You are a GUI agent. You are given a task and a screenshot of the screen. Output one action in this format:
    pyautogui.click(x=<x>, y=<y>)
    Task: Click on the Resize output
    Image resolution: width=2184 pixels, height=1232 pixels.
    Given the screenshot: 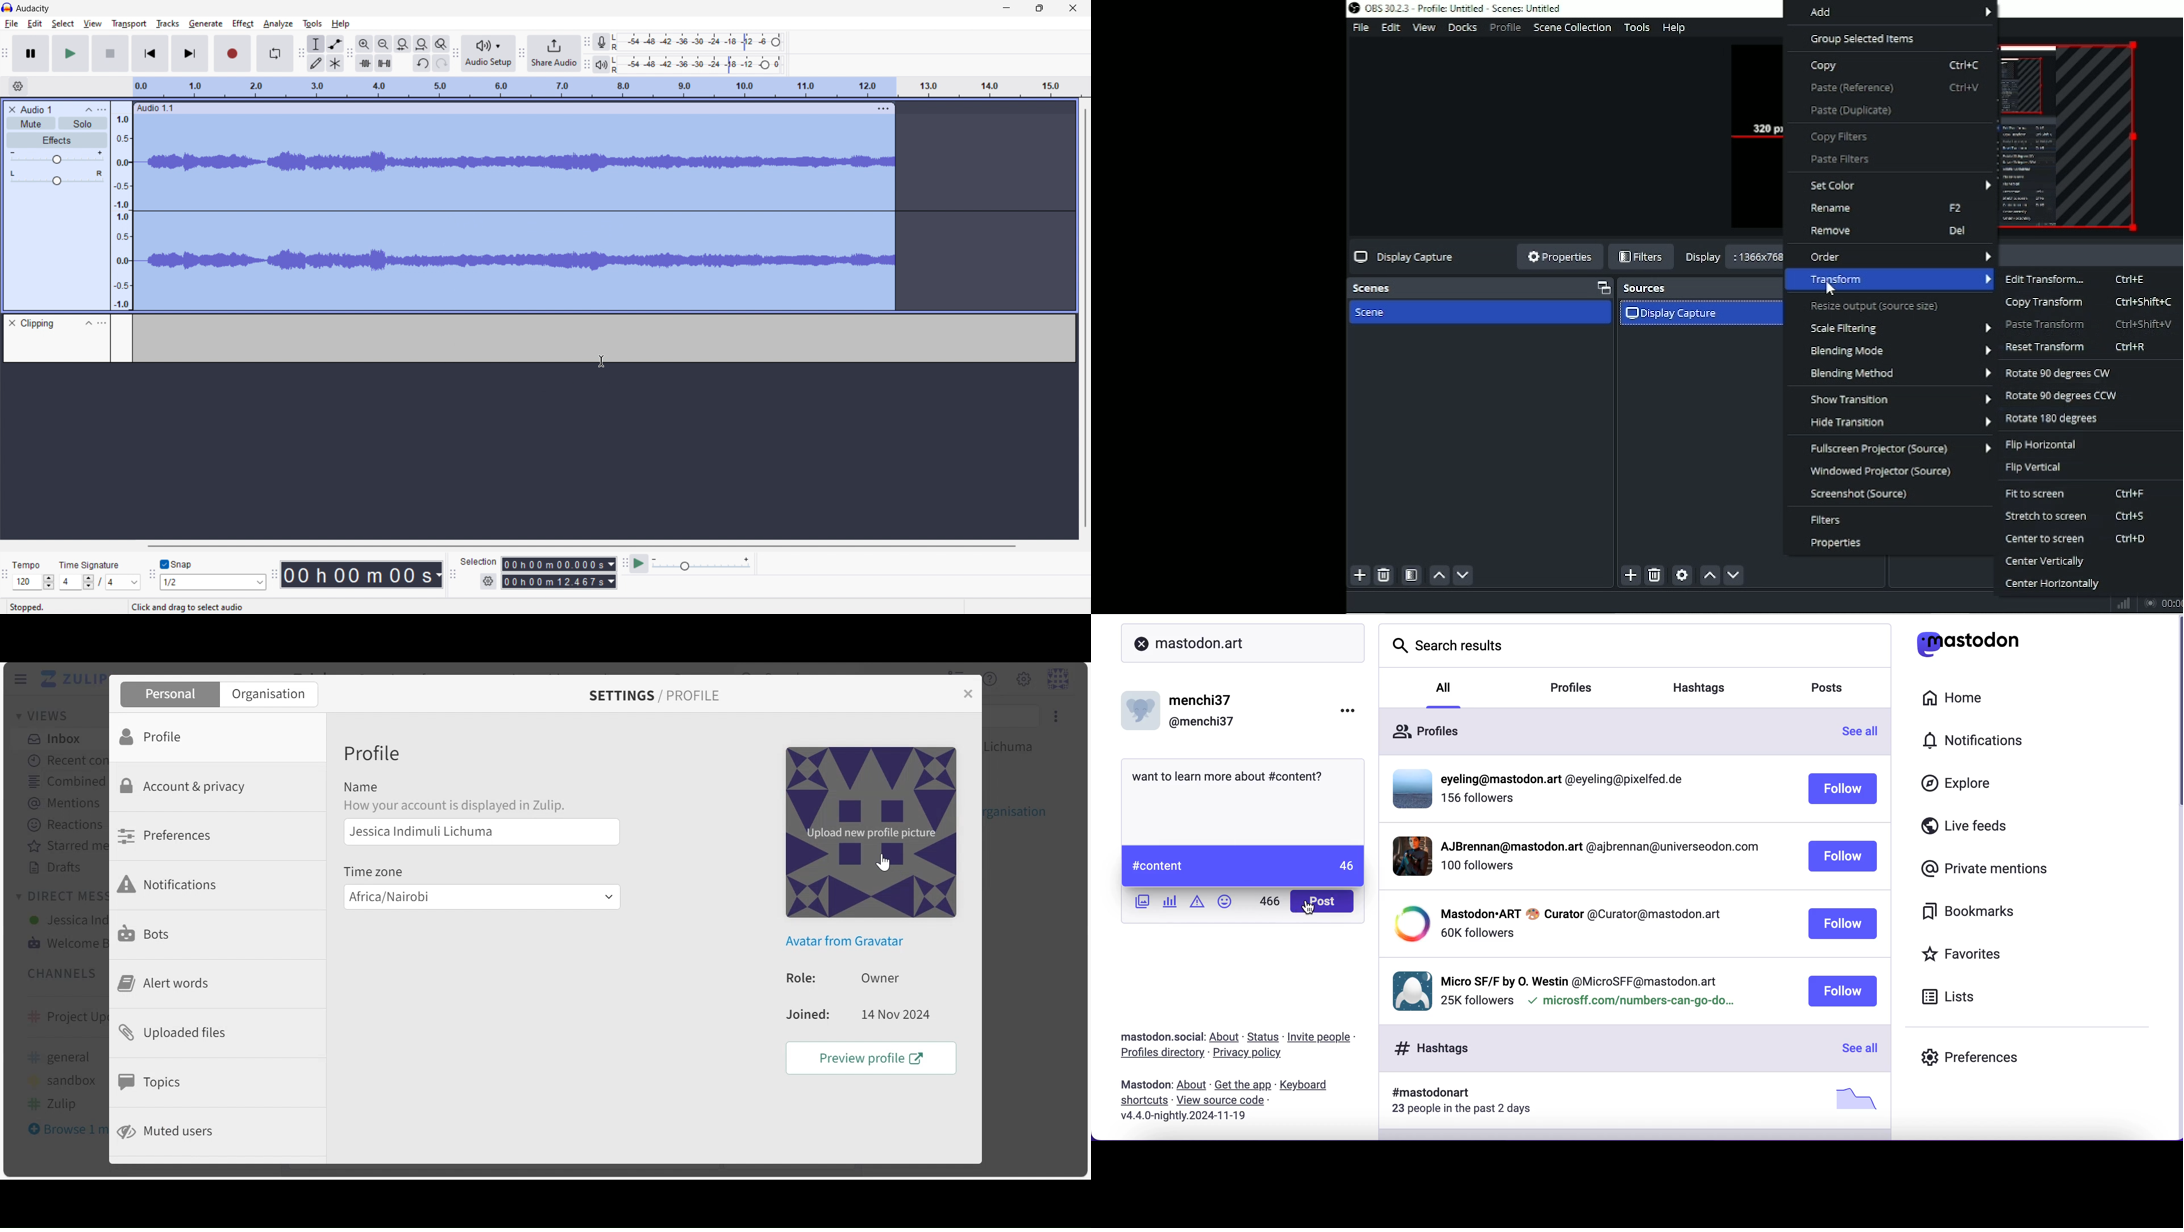 What is the action you would take?
    pyautogui.click(x=1875, y=307)
    